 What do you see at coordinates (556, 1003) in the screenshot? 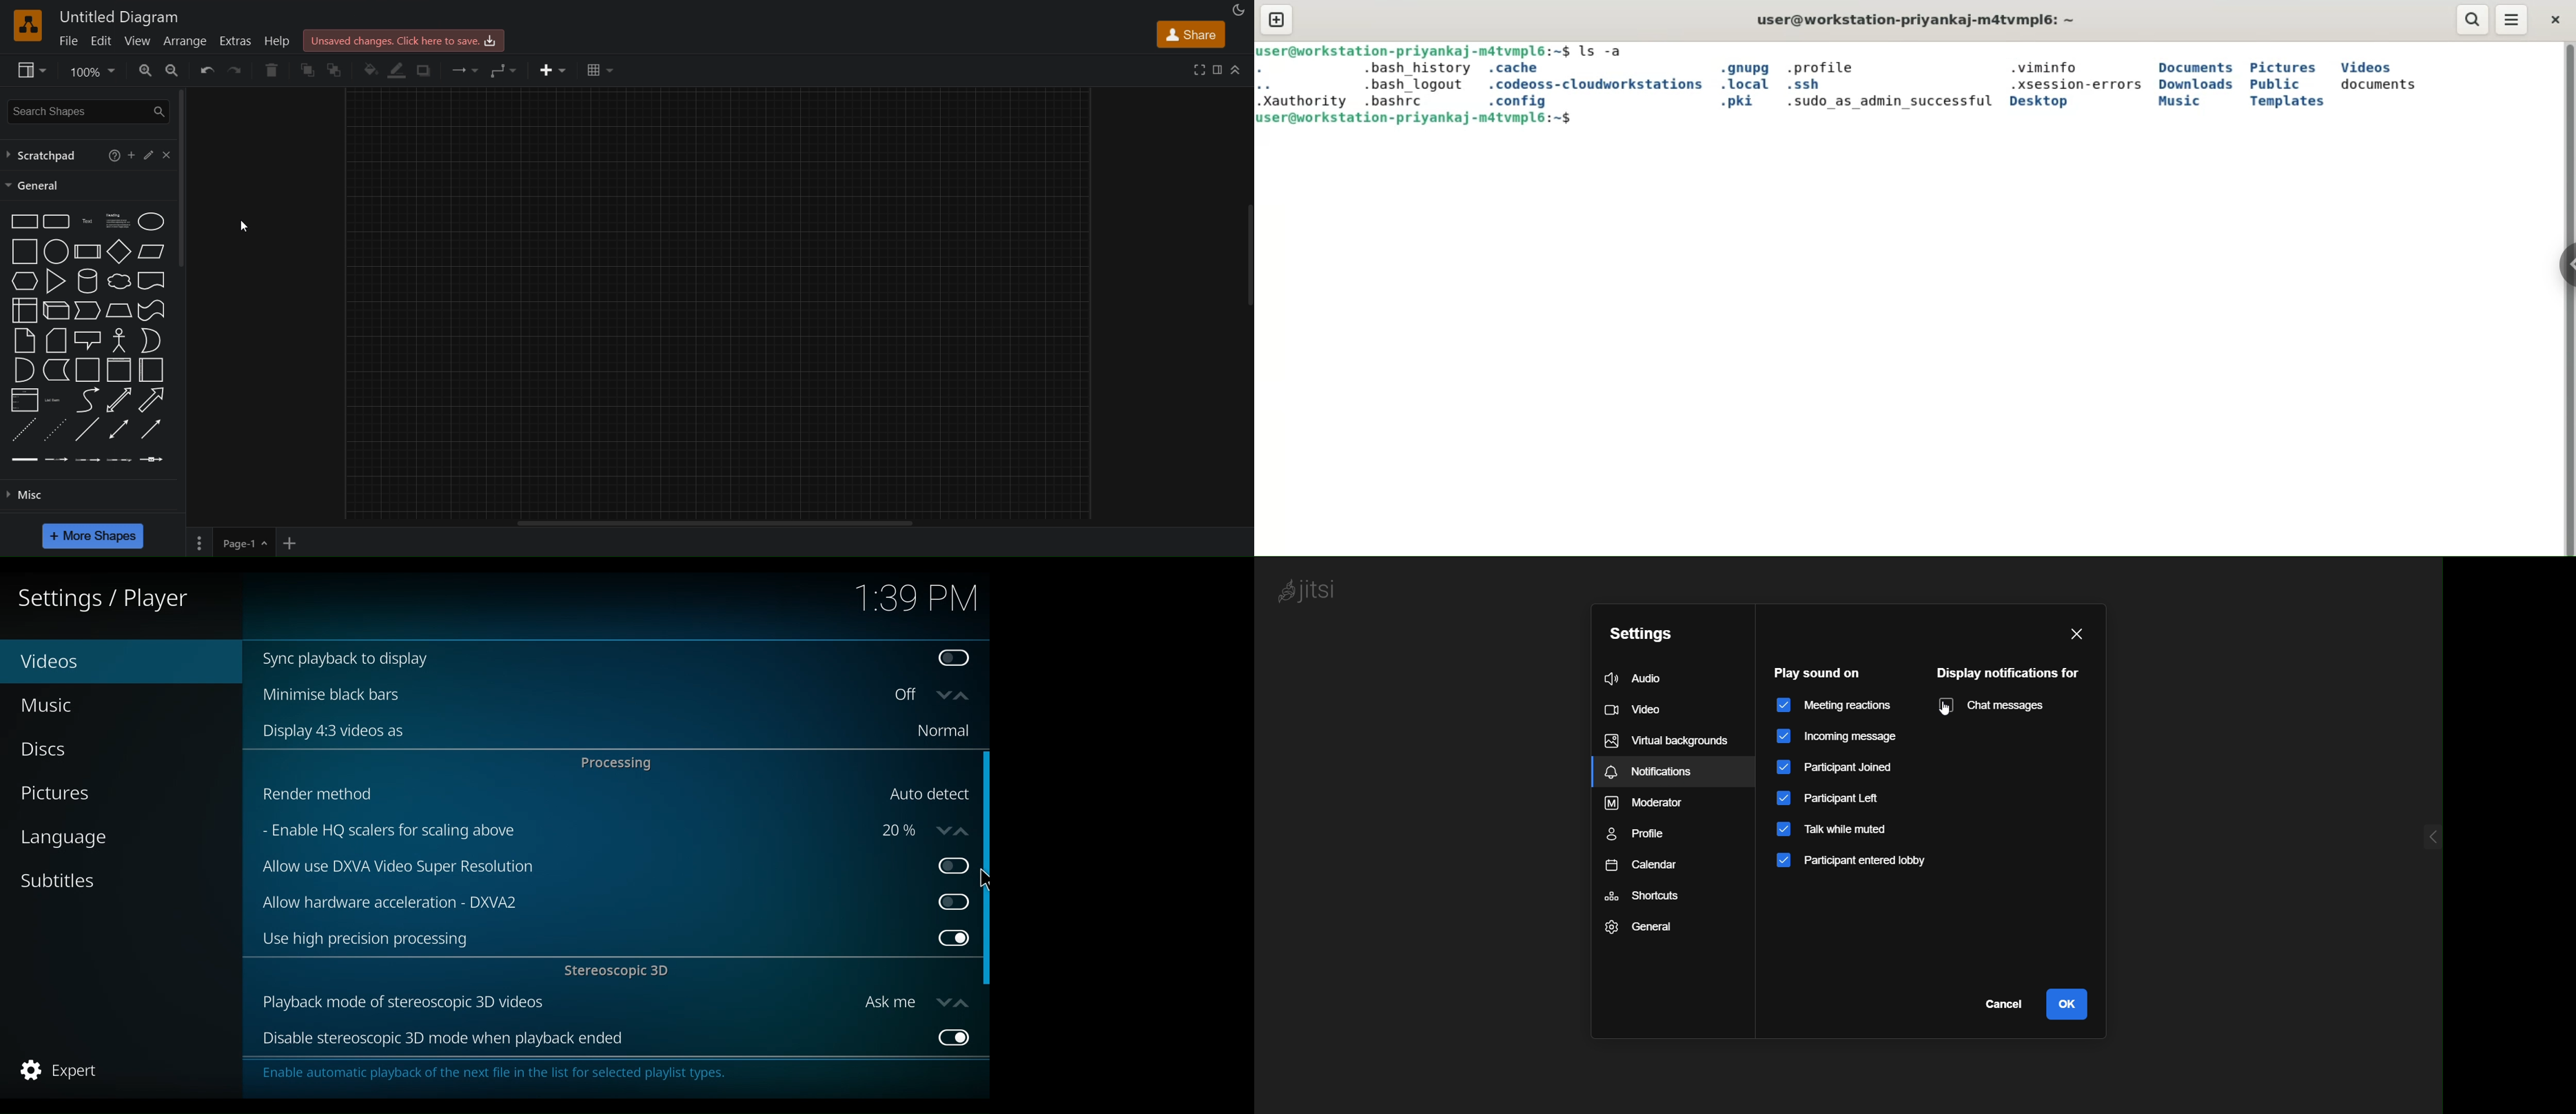
I see `Playback mode of stereoscopic 3D videos` at bounding box center [556, 1003].